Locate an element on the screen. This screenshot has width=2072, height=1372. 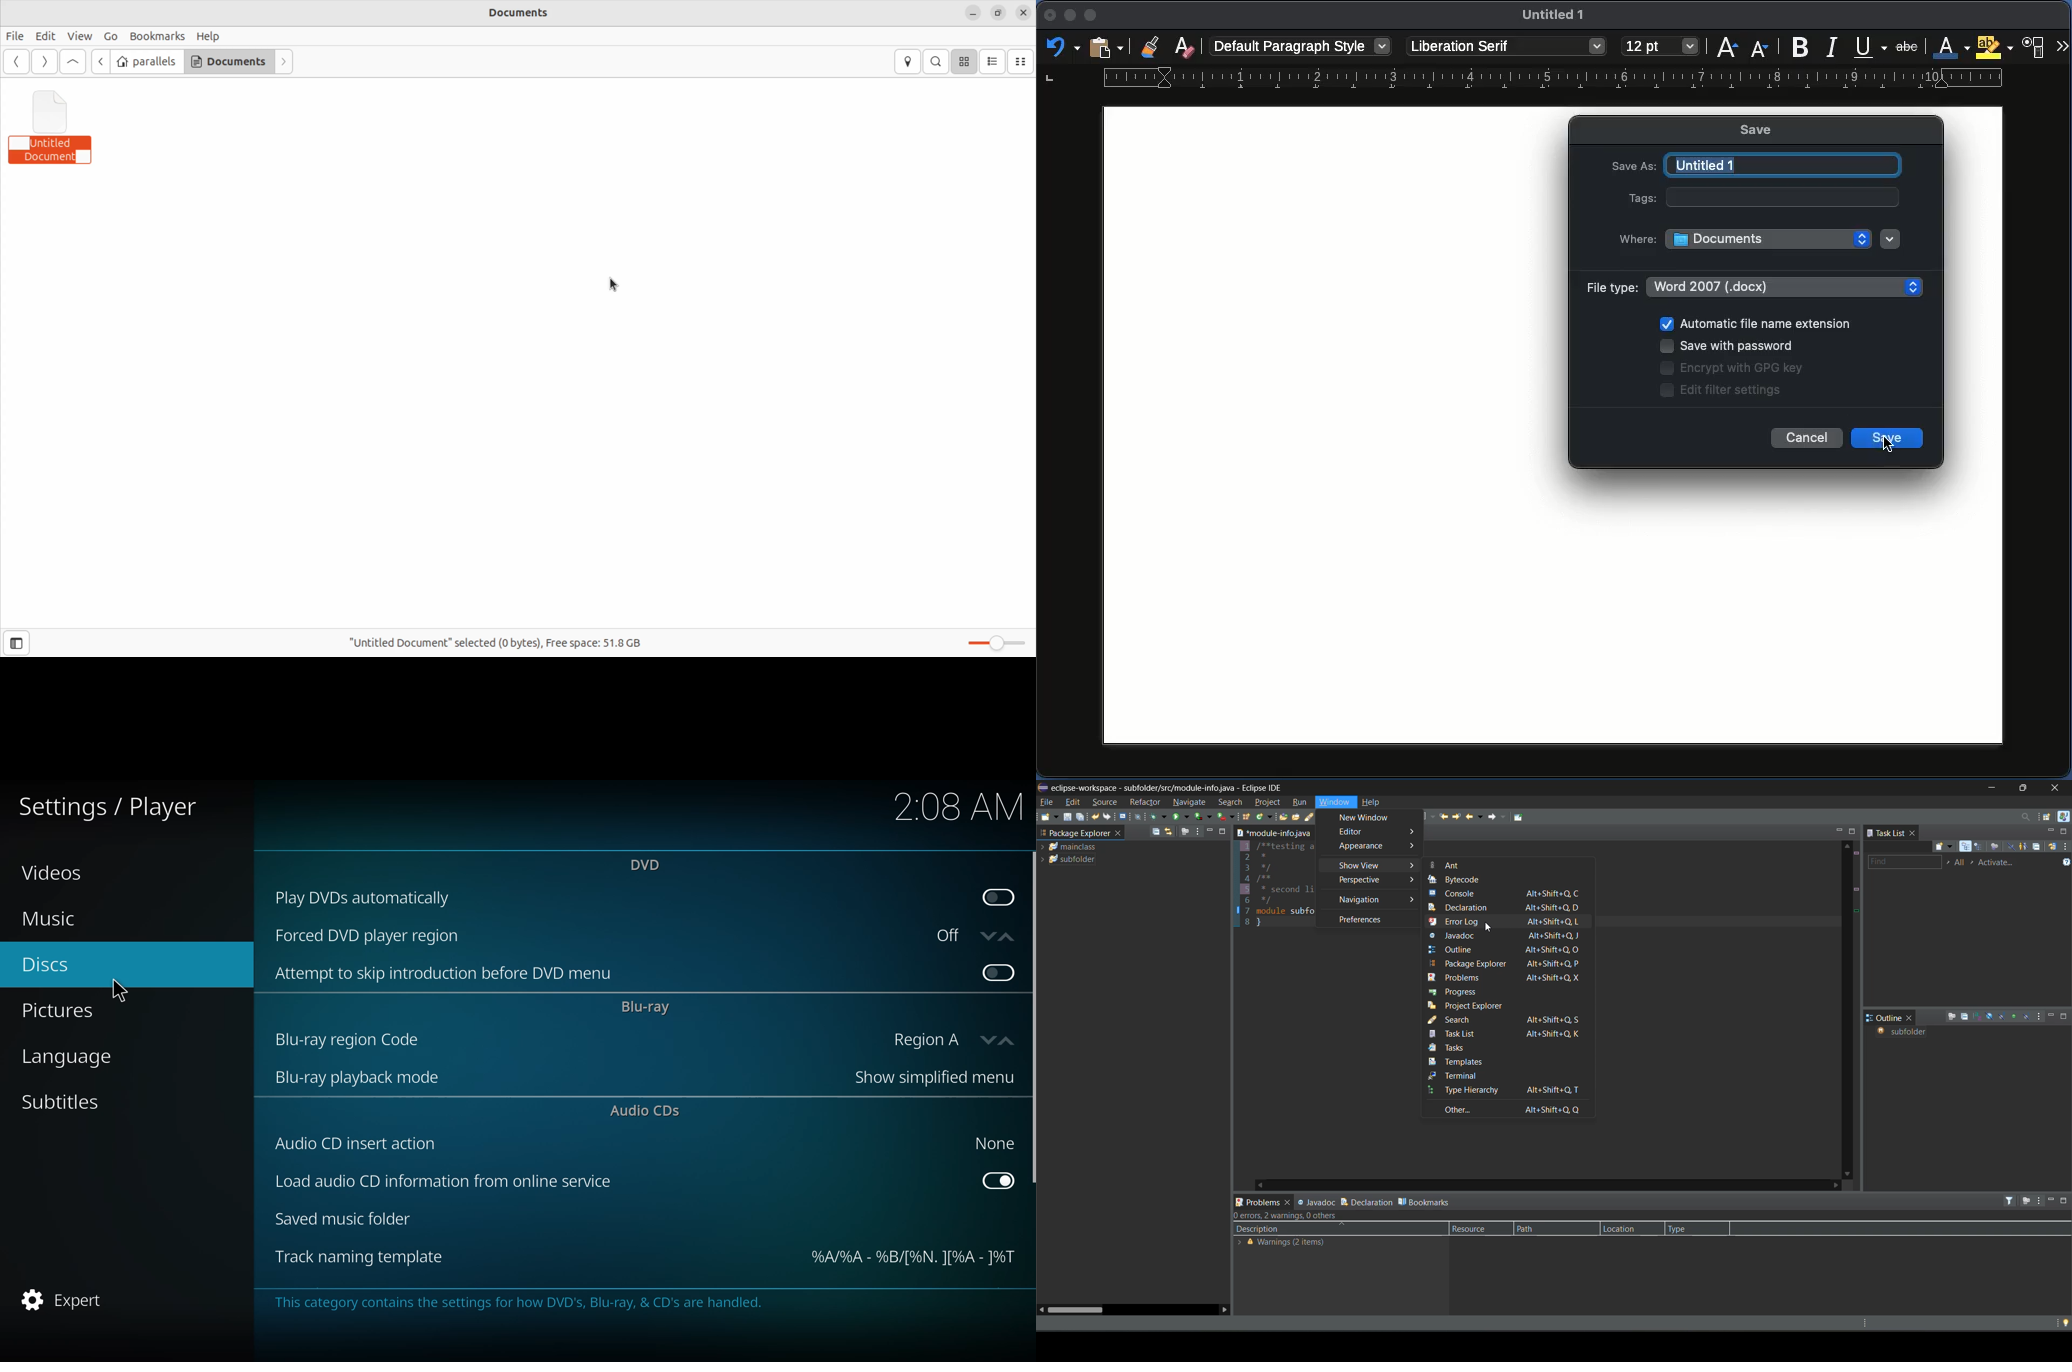
template is located at coordinates (912, 1259).